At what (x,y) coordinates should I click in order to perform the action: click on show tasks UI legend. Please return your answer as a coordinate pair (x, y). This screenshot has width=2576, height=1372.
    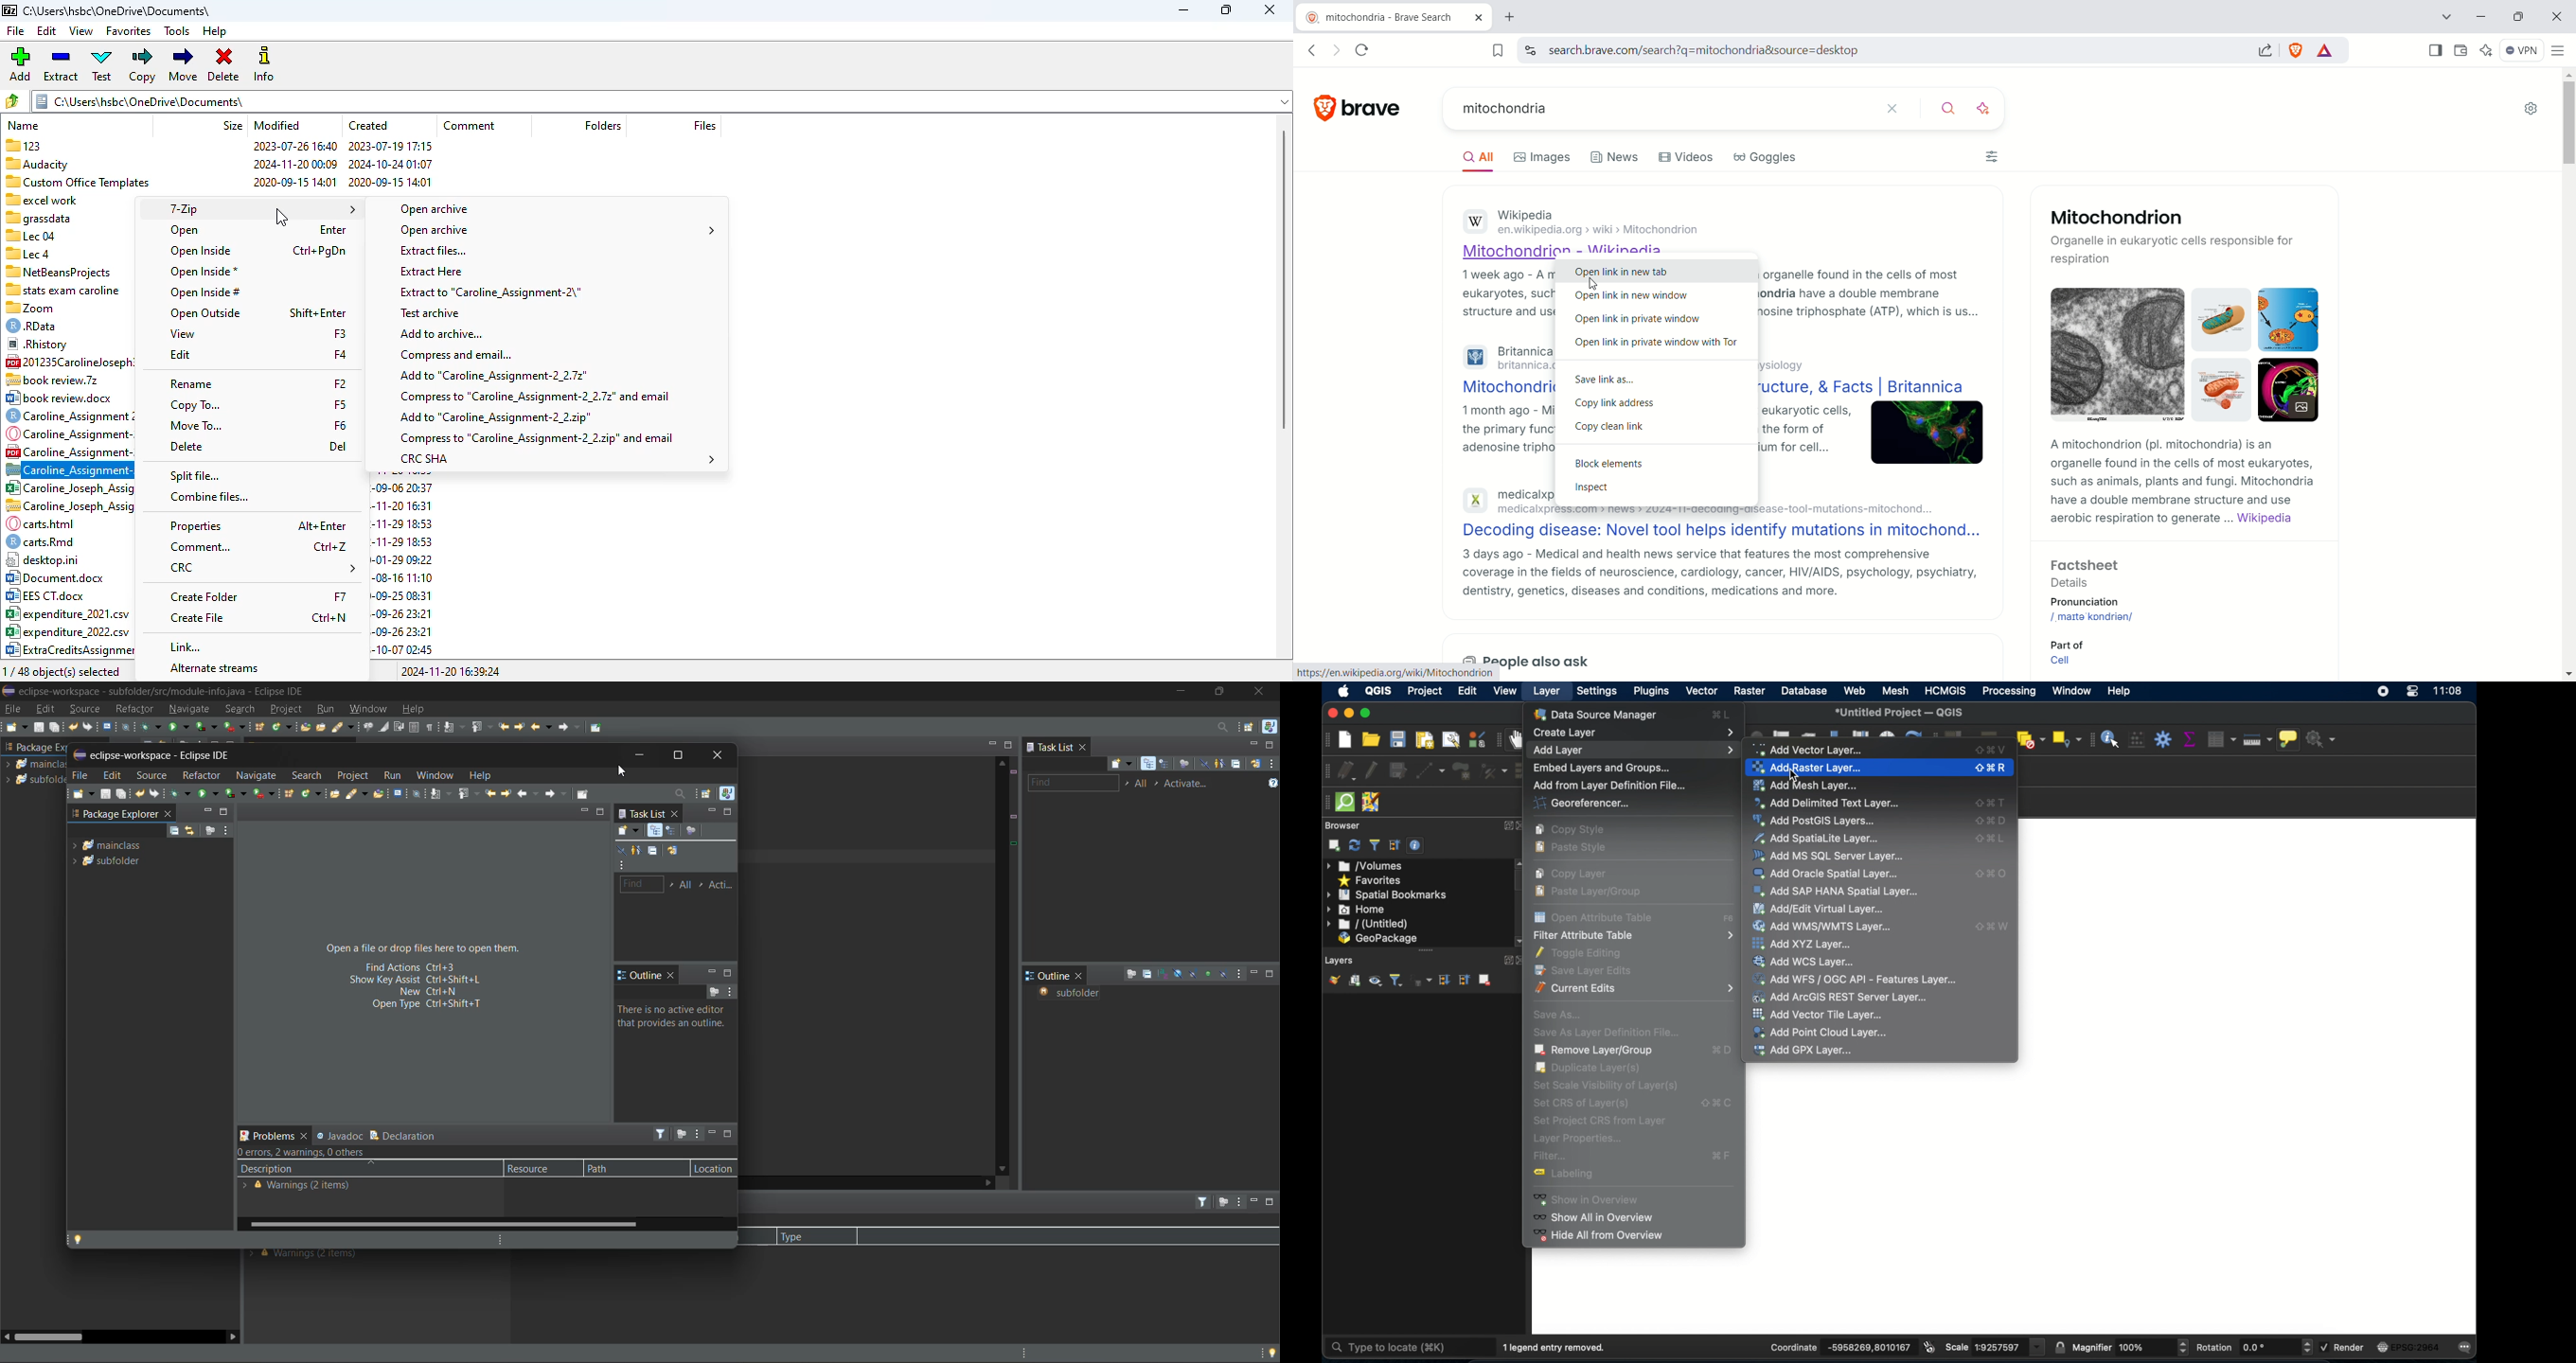
    Looking at the image, I should click on (1269, 786).